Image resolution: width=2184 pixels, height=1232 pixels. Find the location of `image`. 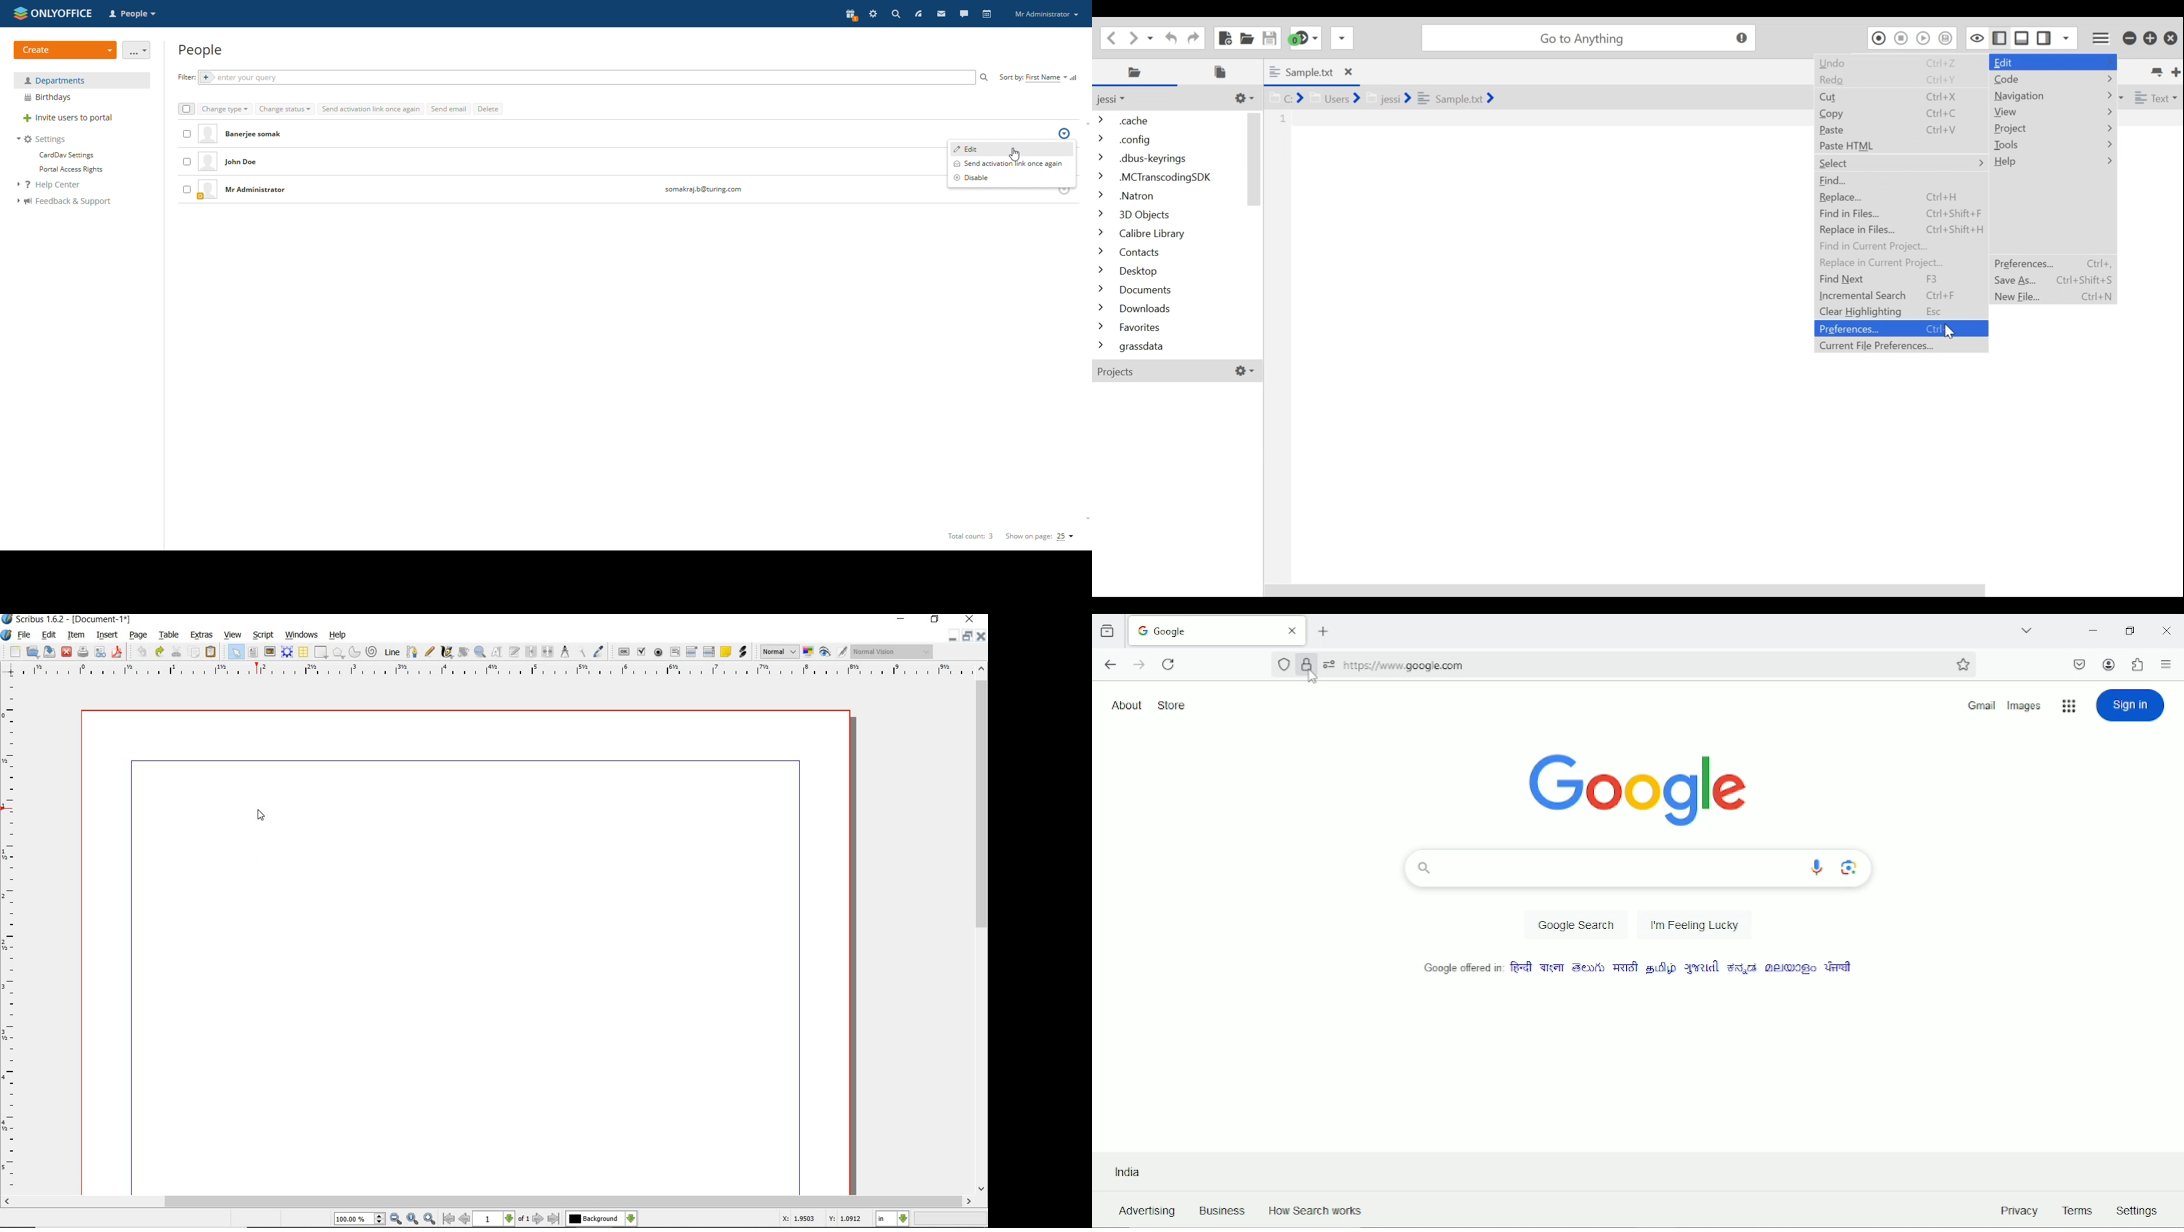

image is located at coordinates (270, 652).